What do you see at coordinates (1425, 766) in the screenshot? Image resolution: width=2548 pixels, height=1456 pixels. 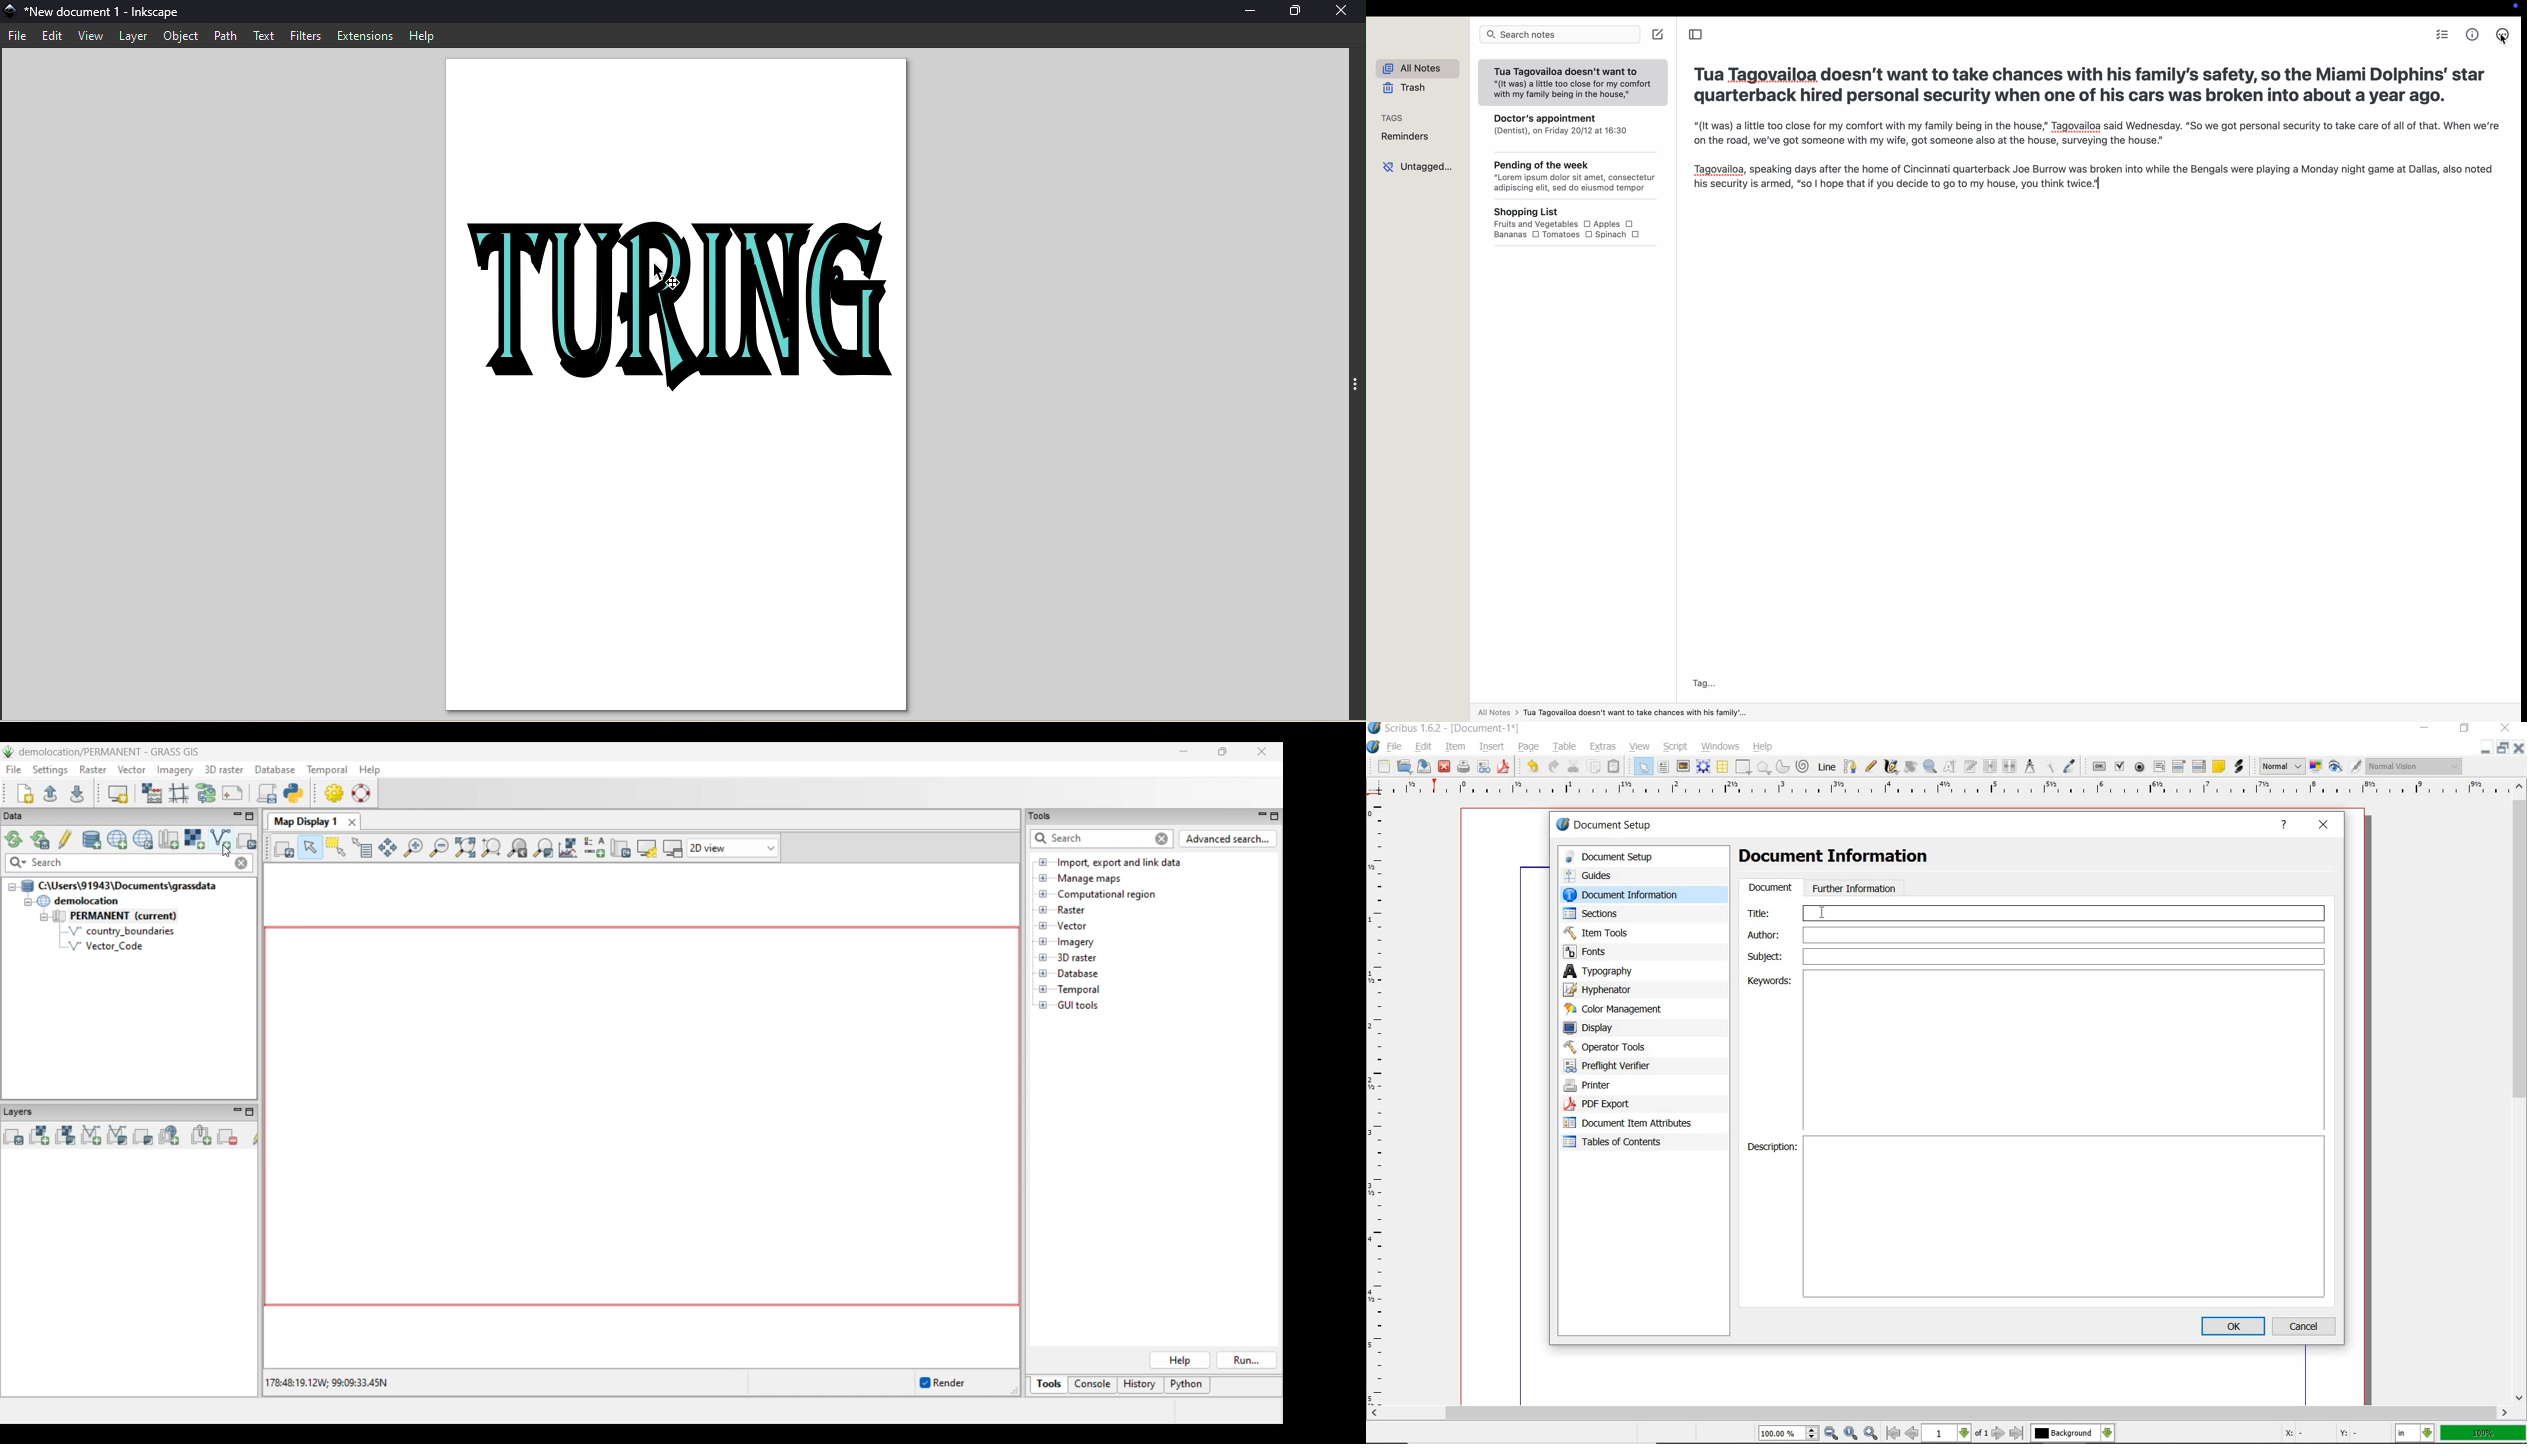 I see `save` at bounding box center [1425, 766].